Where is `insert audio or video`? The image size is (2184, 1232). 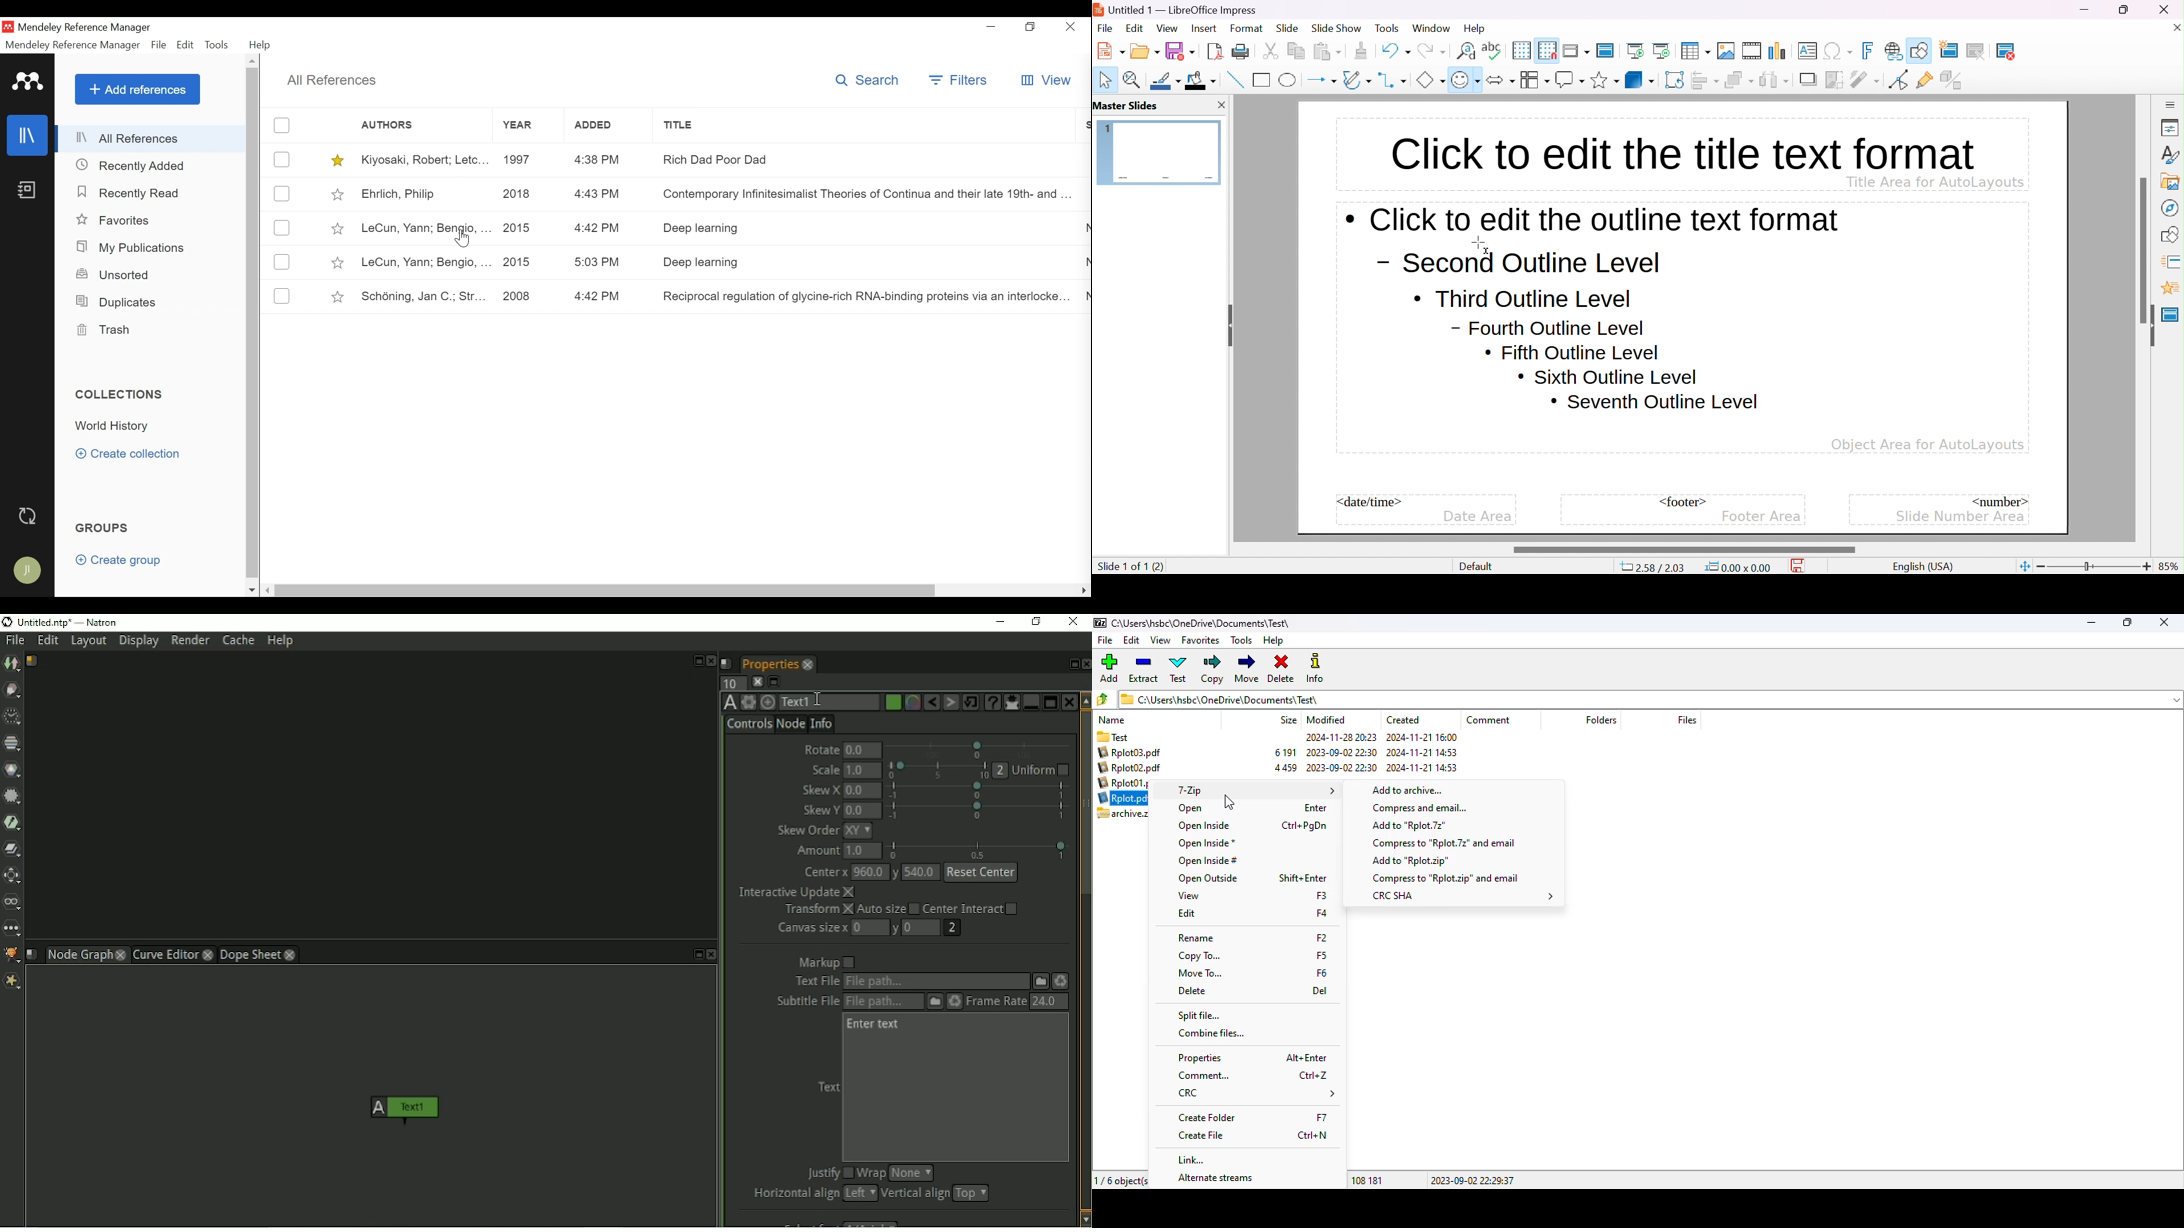 insert audio or video is located at coordinates (1751, 51).